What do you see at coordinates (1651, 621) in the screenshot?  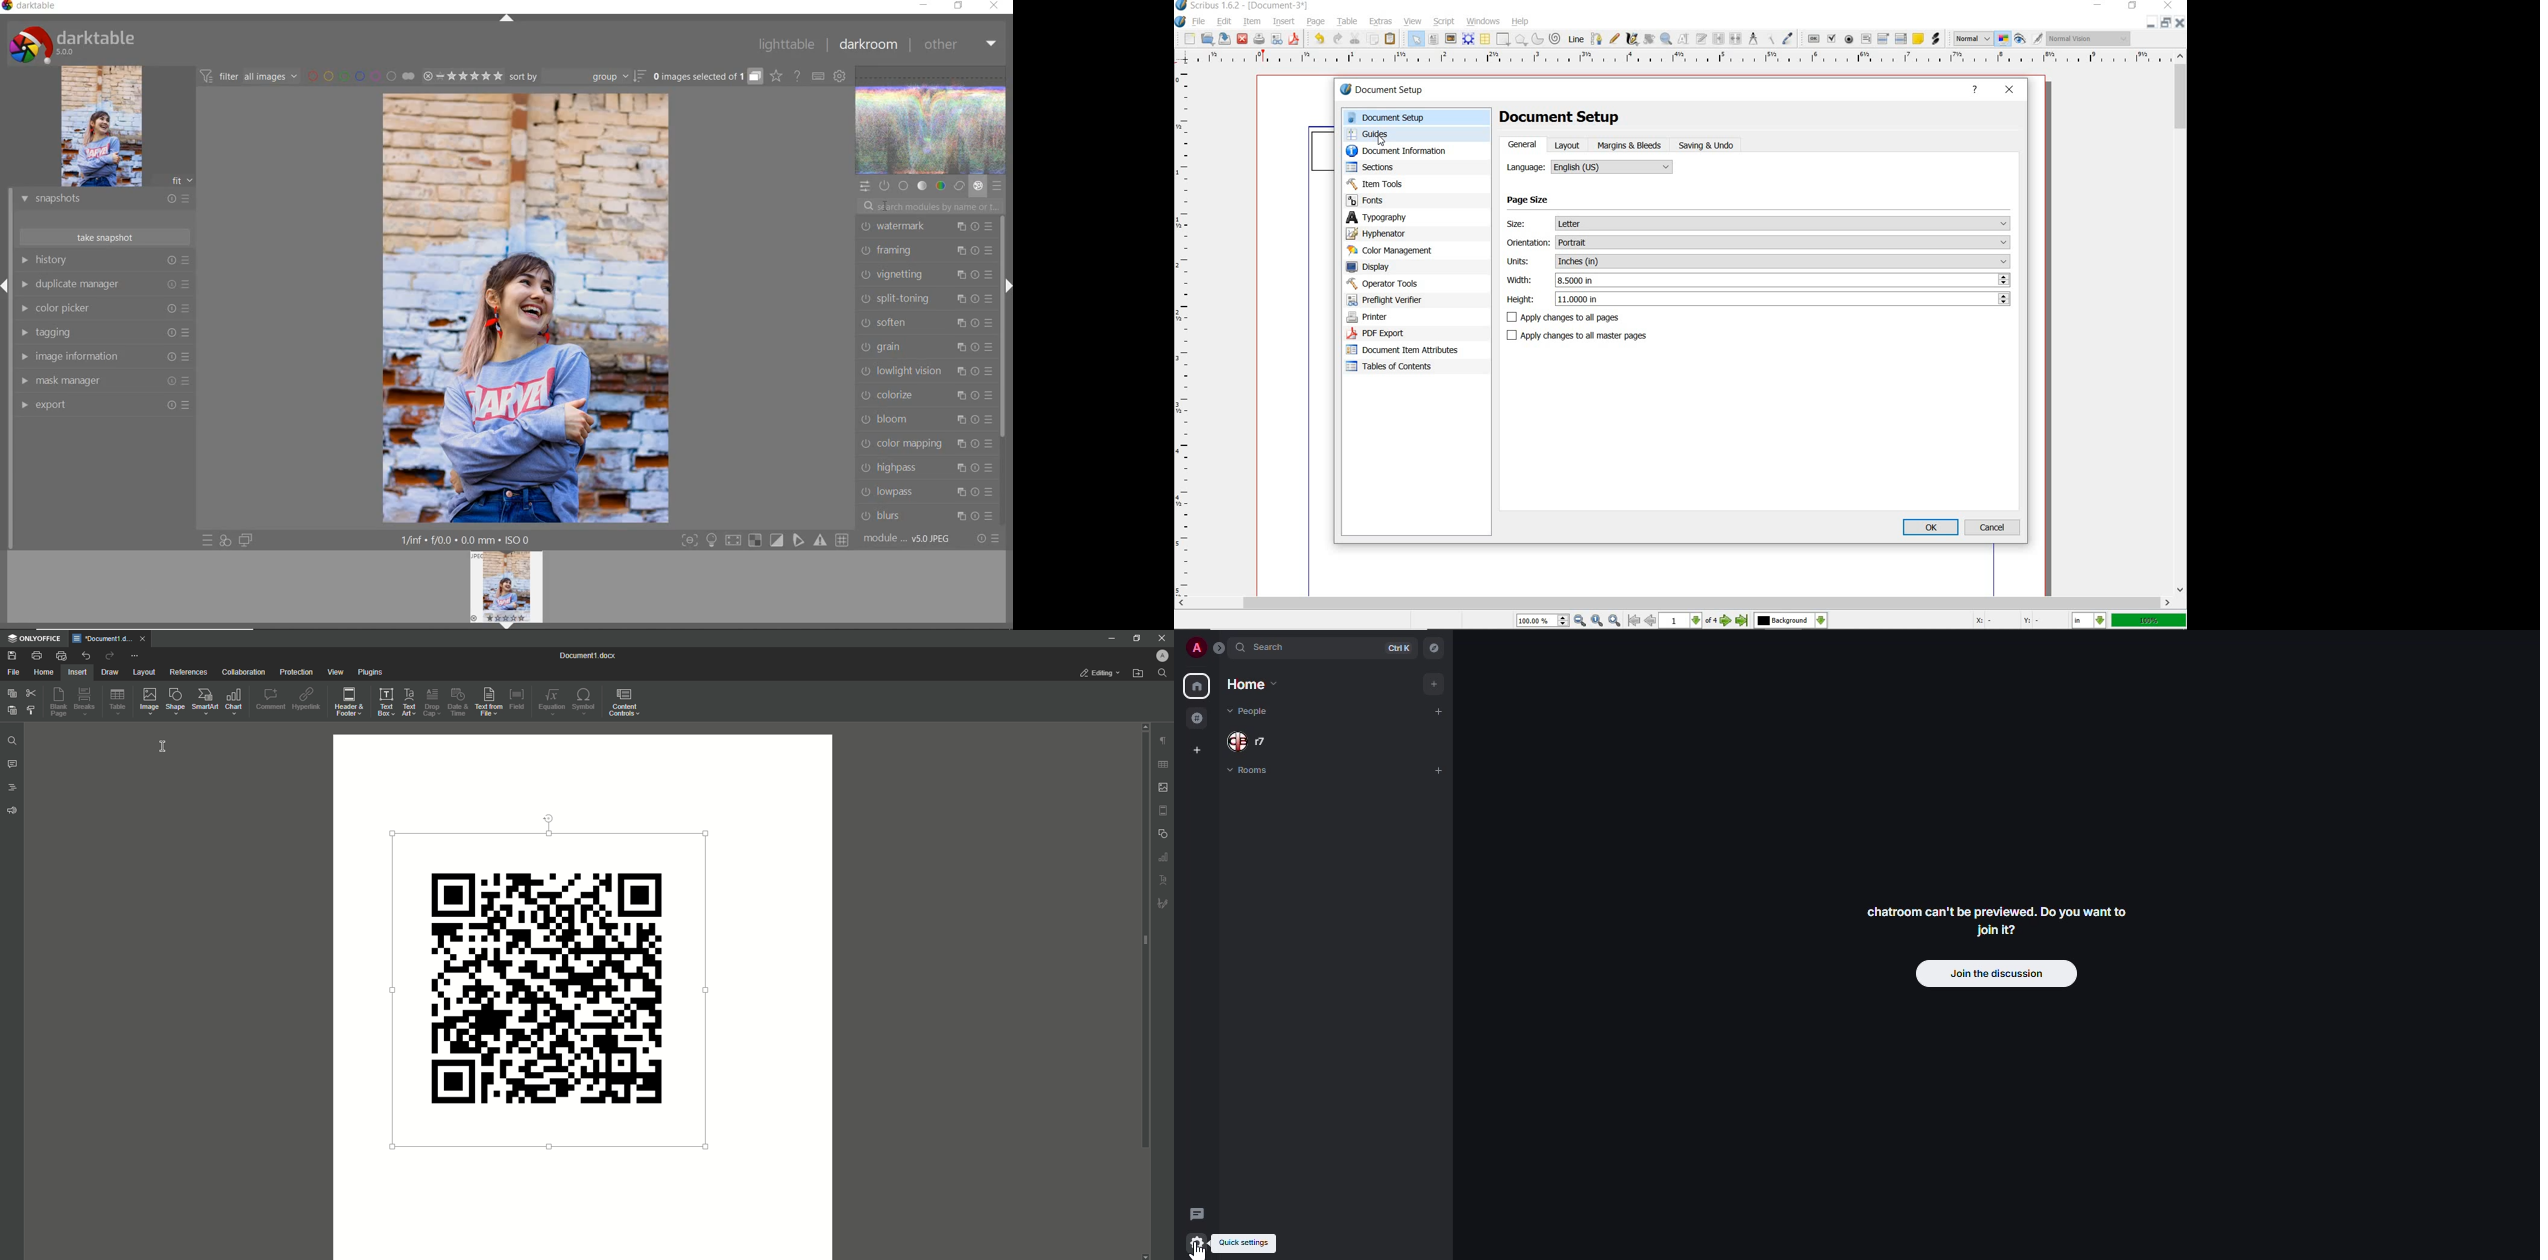 I see `go to previous page` at bounding box center [1651, 621].